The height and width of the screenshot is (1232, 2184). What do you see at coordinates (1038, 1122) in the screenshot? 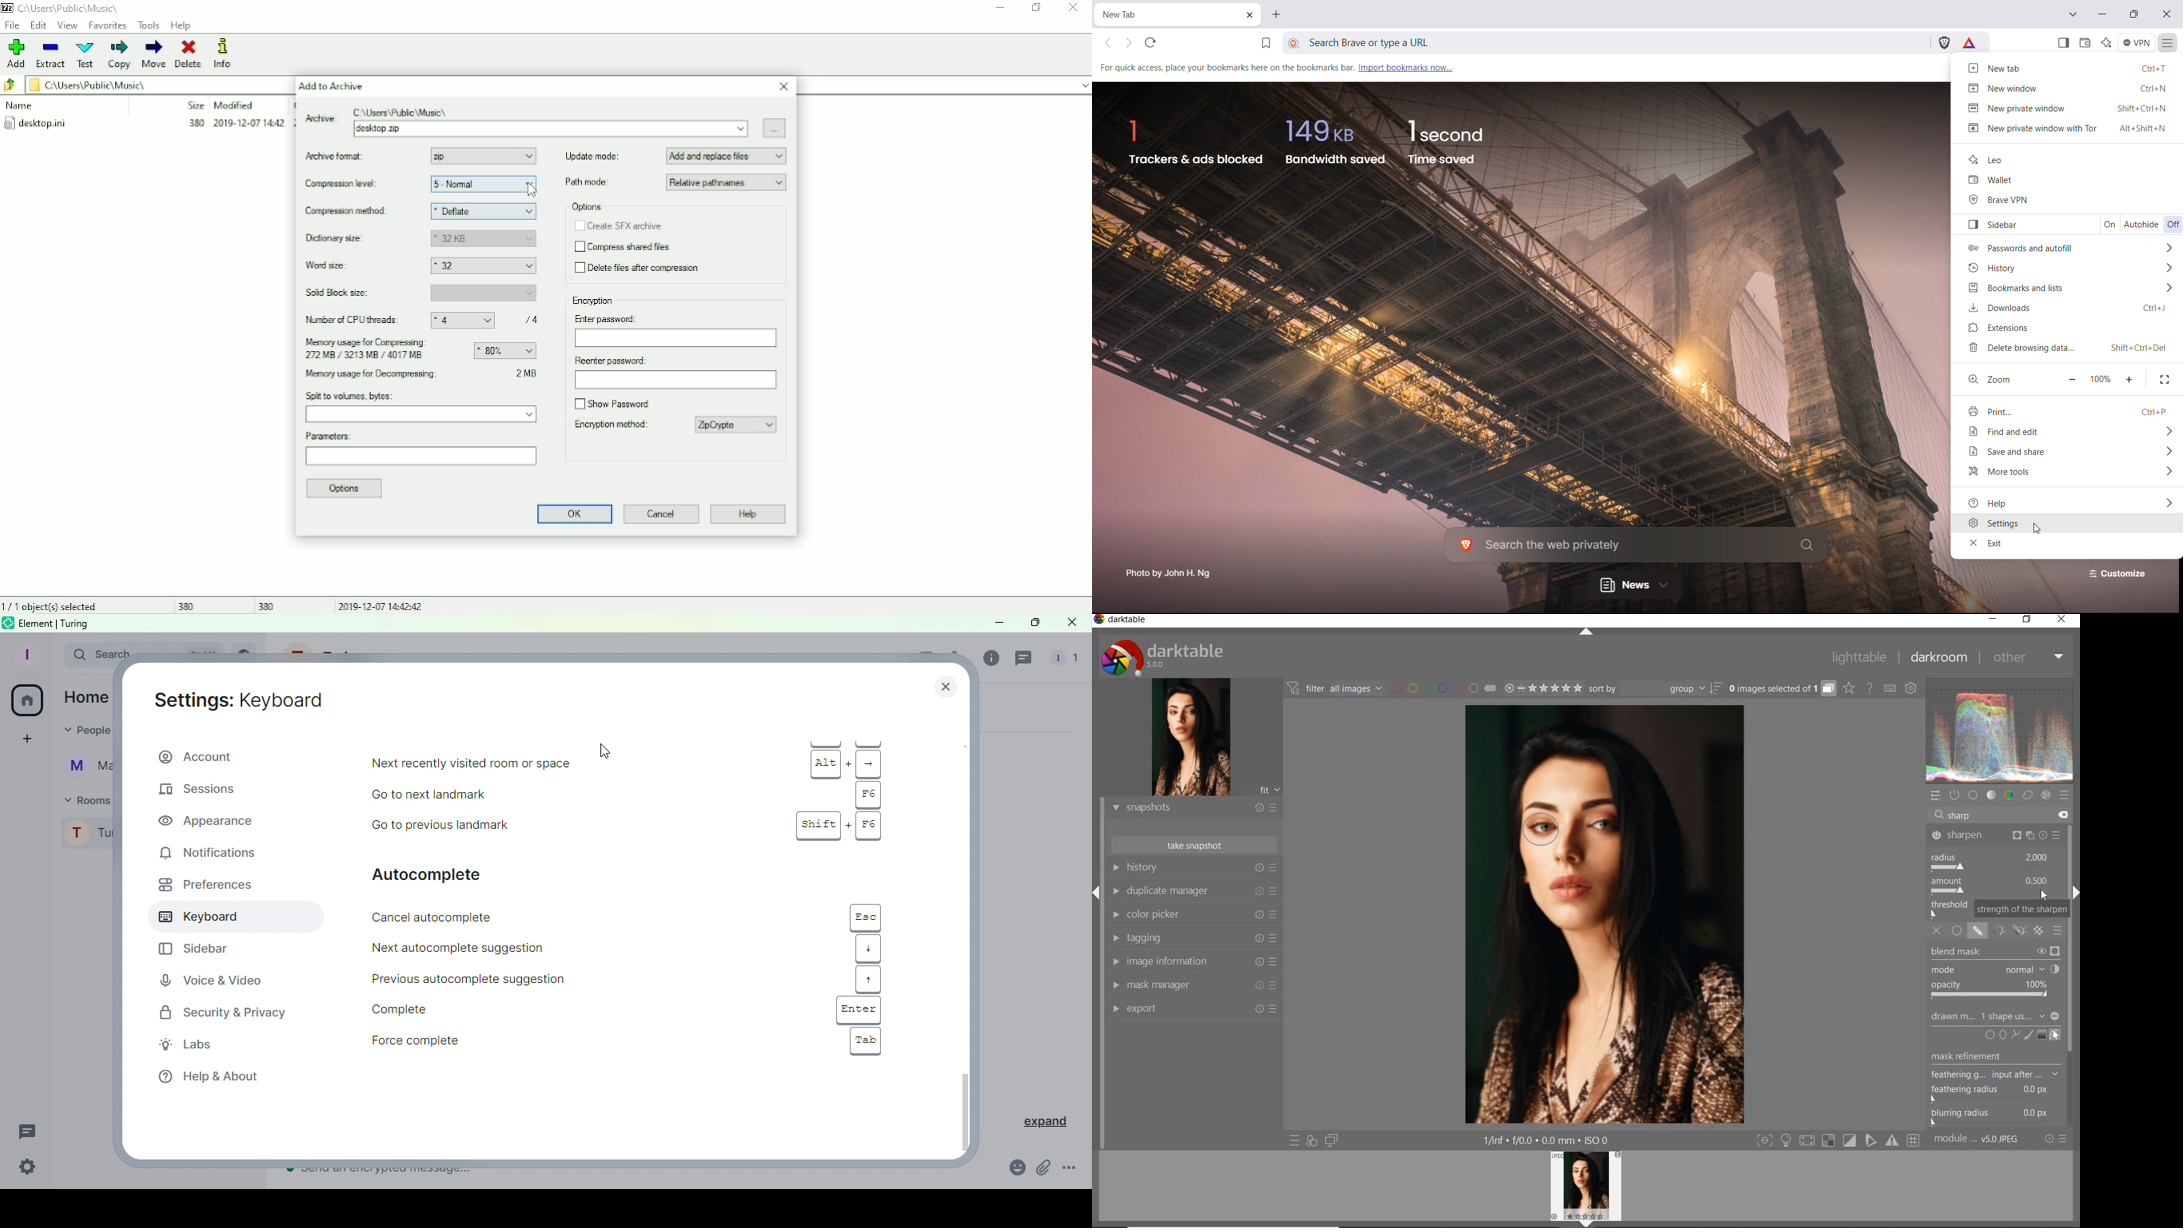
I see `Expand` at bounding box center [1038, 1122].